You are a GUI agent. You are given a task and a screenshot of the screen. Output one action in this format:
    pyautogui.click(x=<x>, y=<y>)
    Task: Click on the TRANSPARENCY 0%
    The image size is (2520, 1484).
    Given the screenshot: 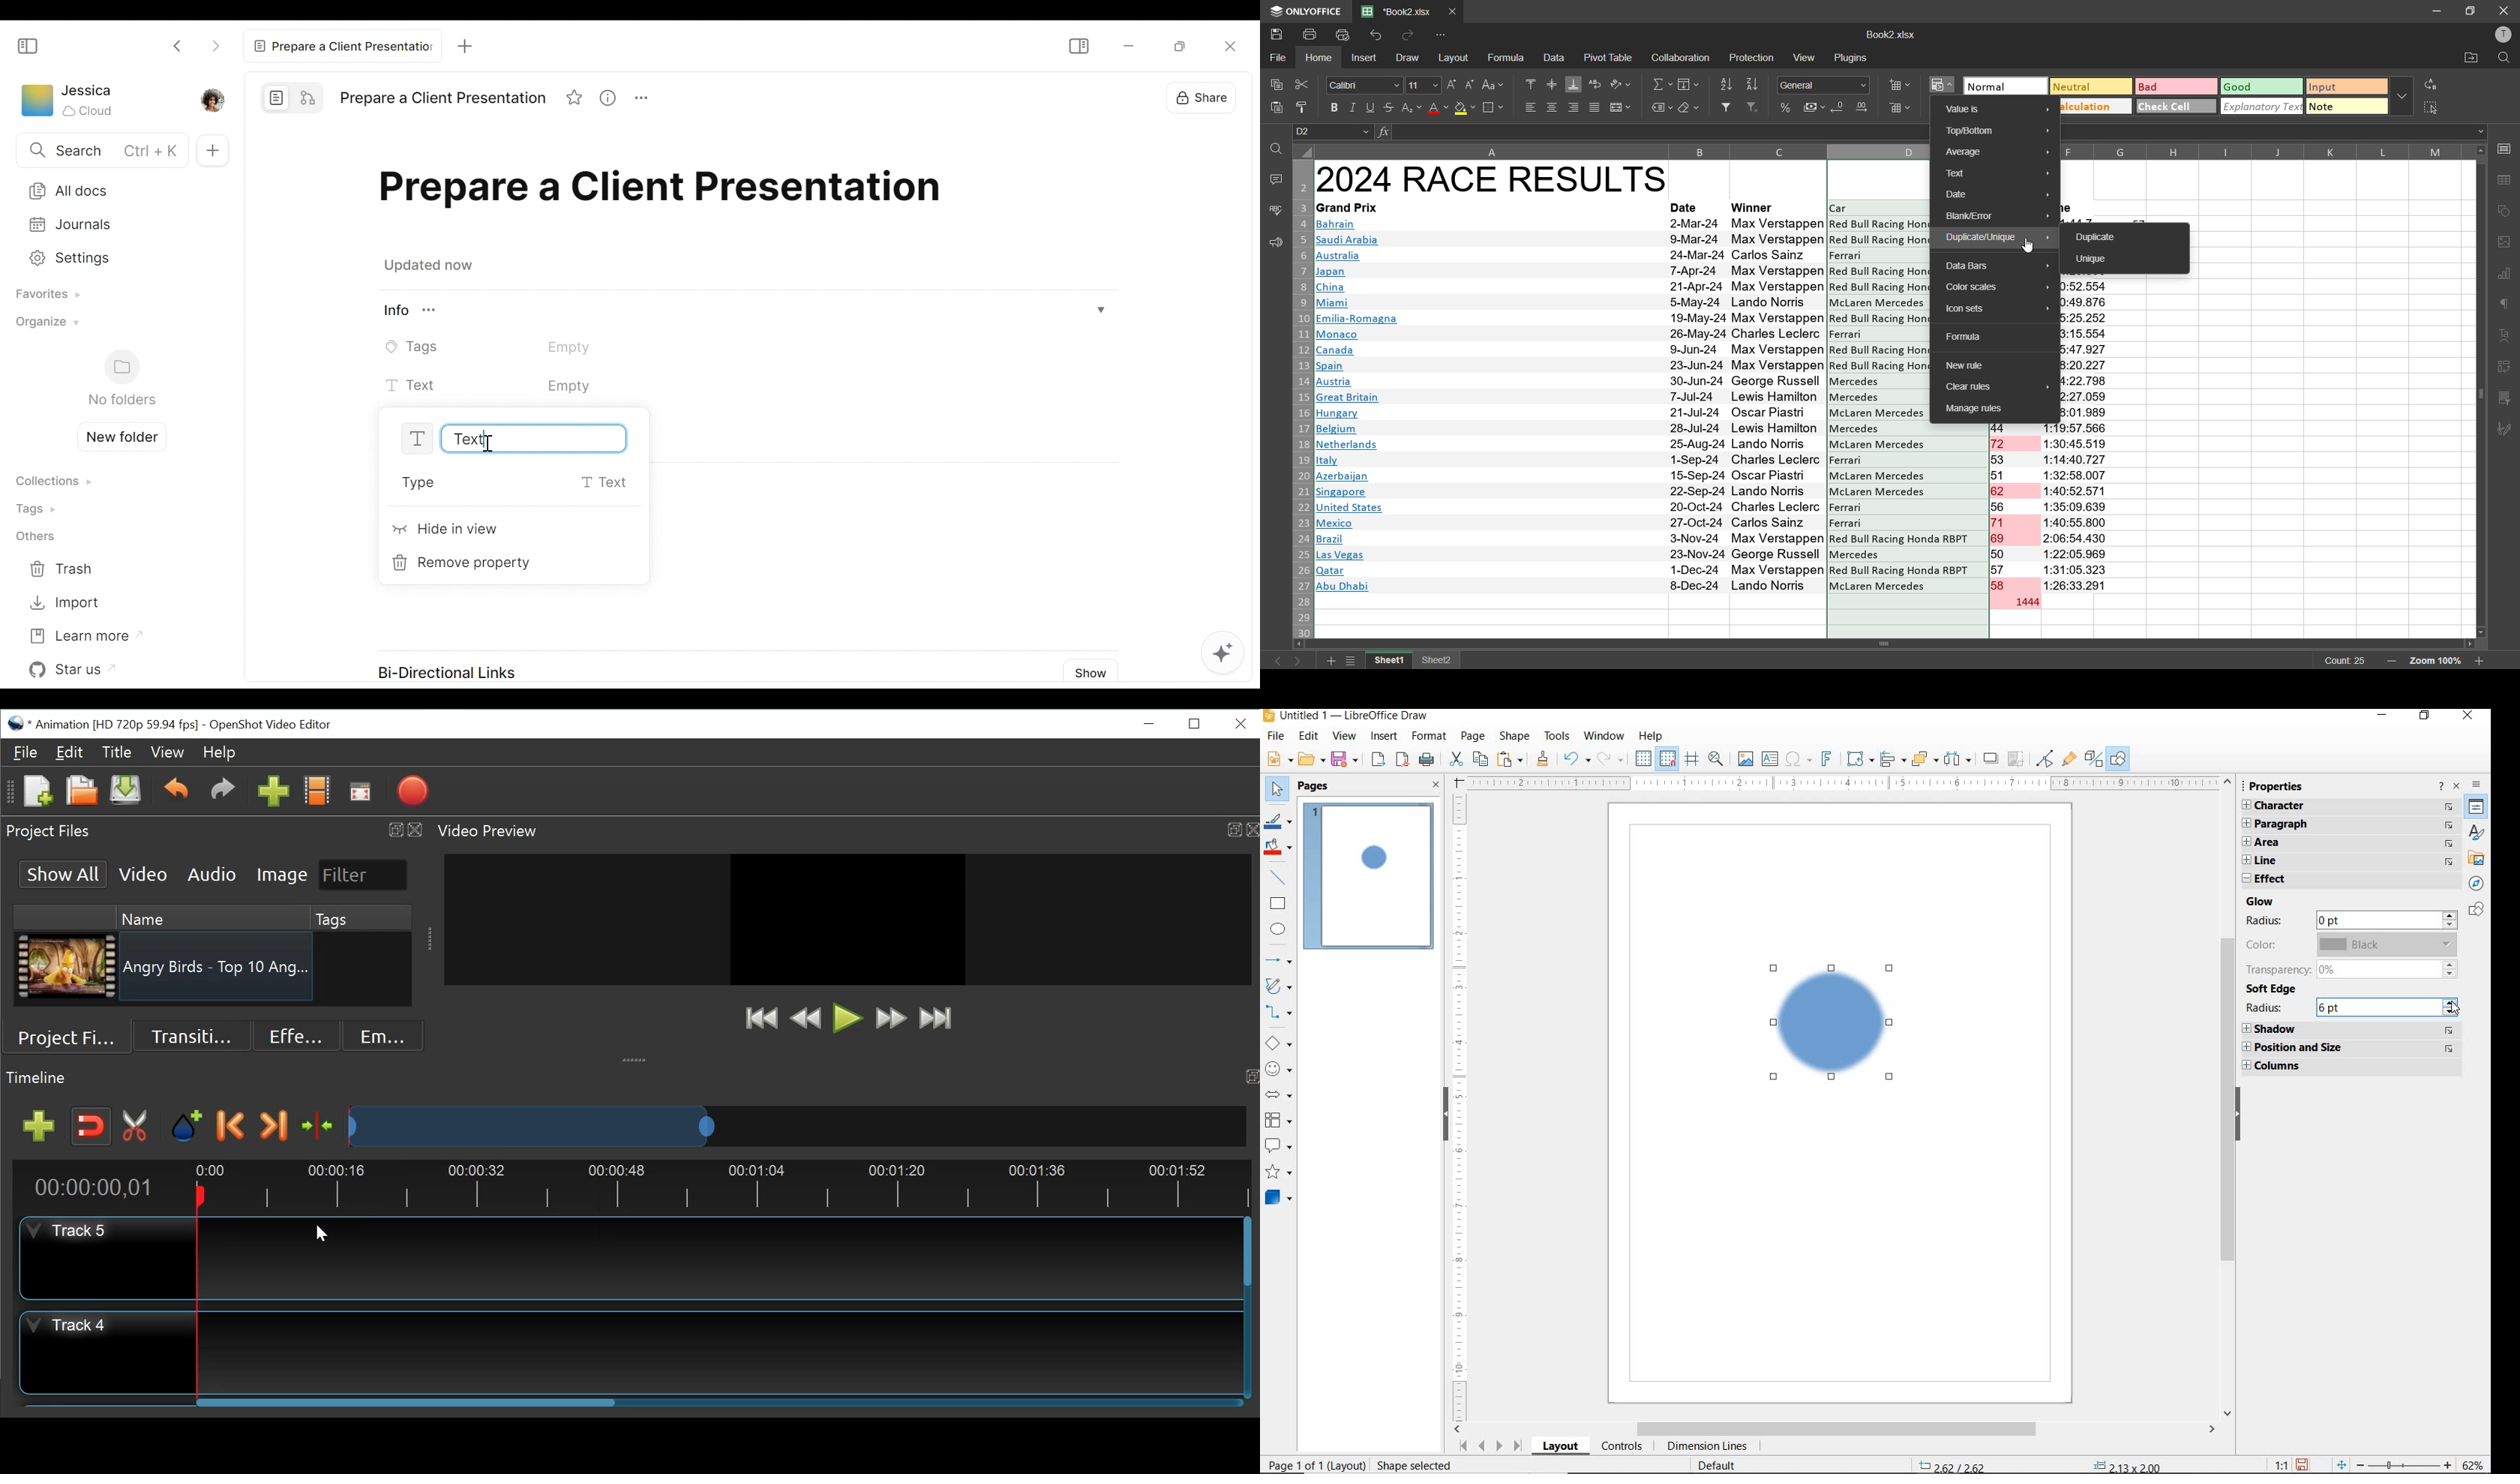 What is the action you would take?
    pyautogui.click(x=2340, y=968)
    